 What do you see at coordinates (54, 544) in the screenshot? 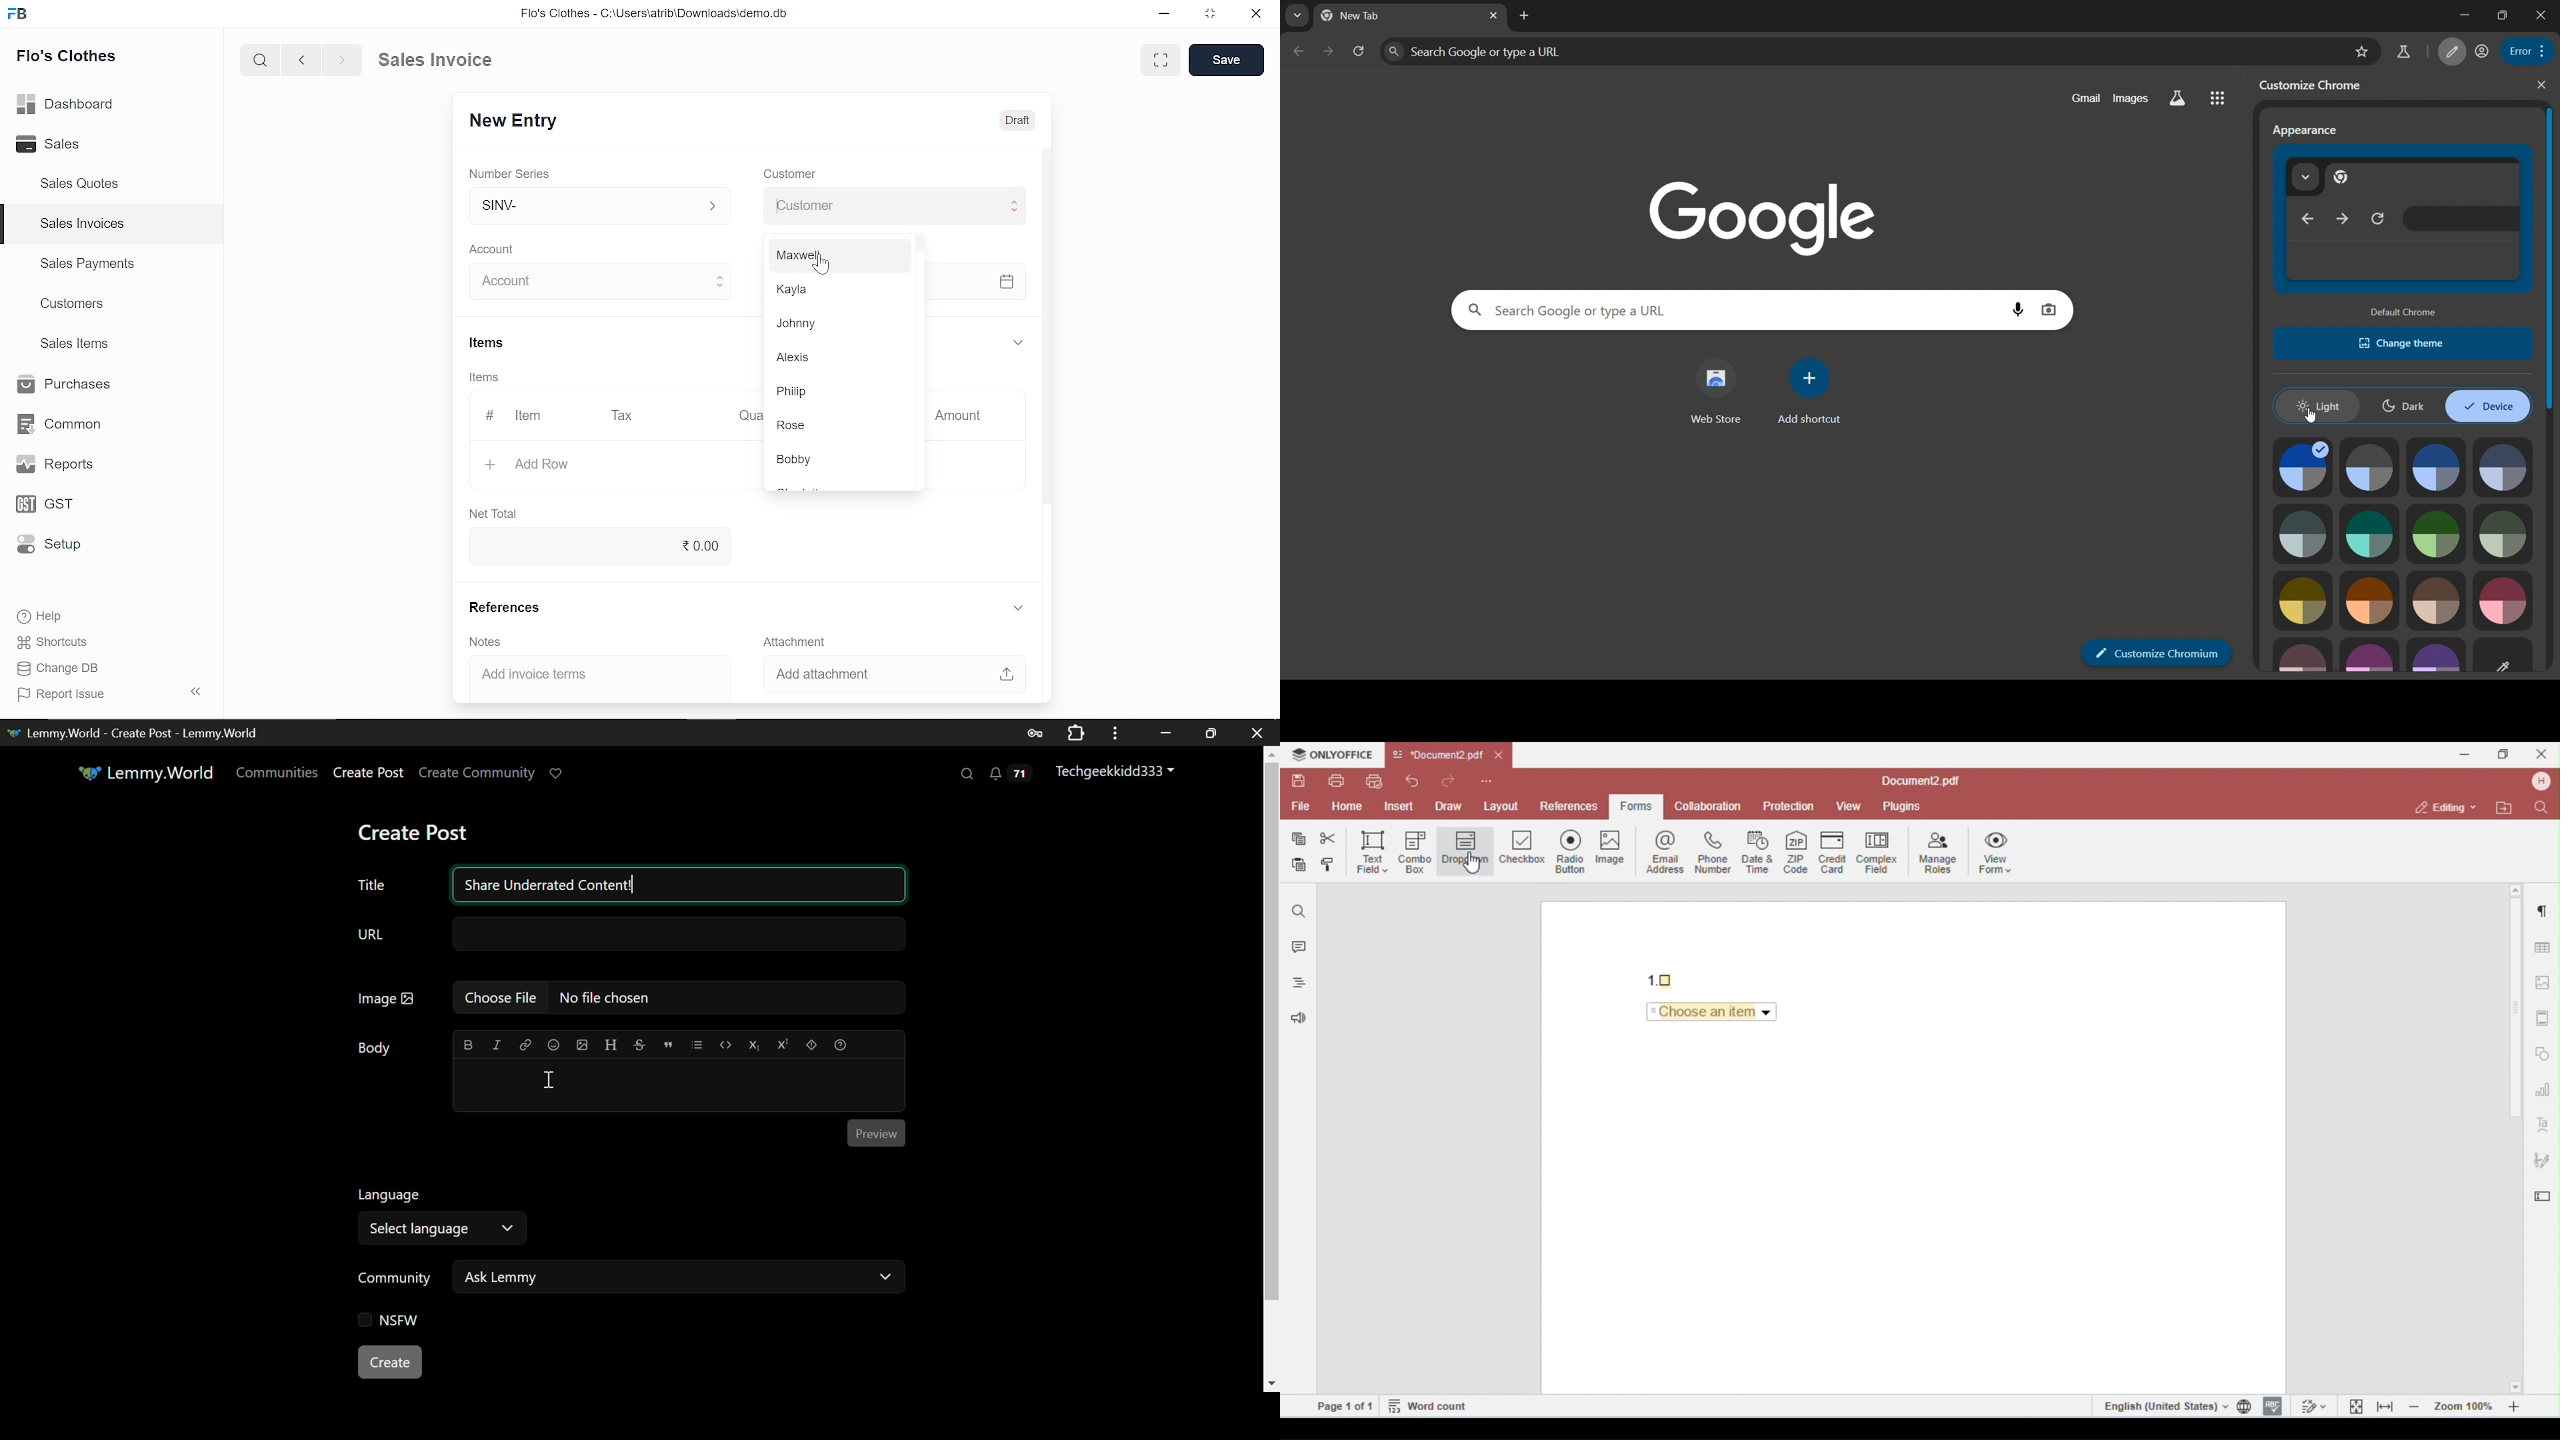
I see `Setup` at bounding box center [54, 544].